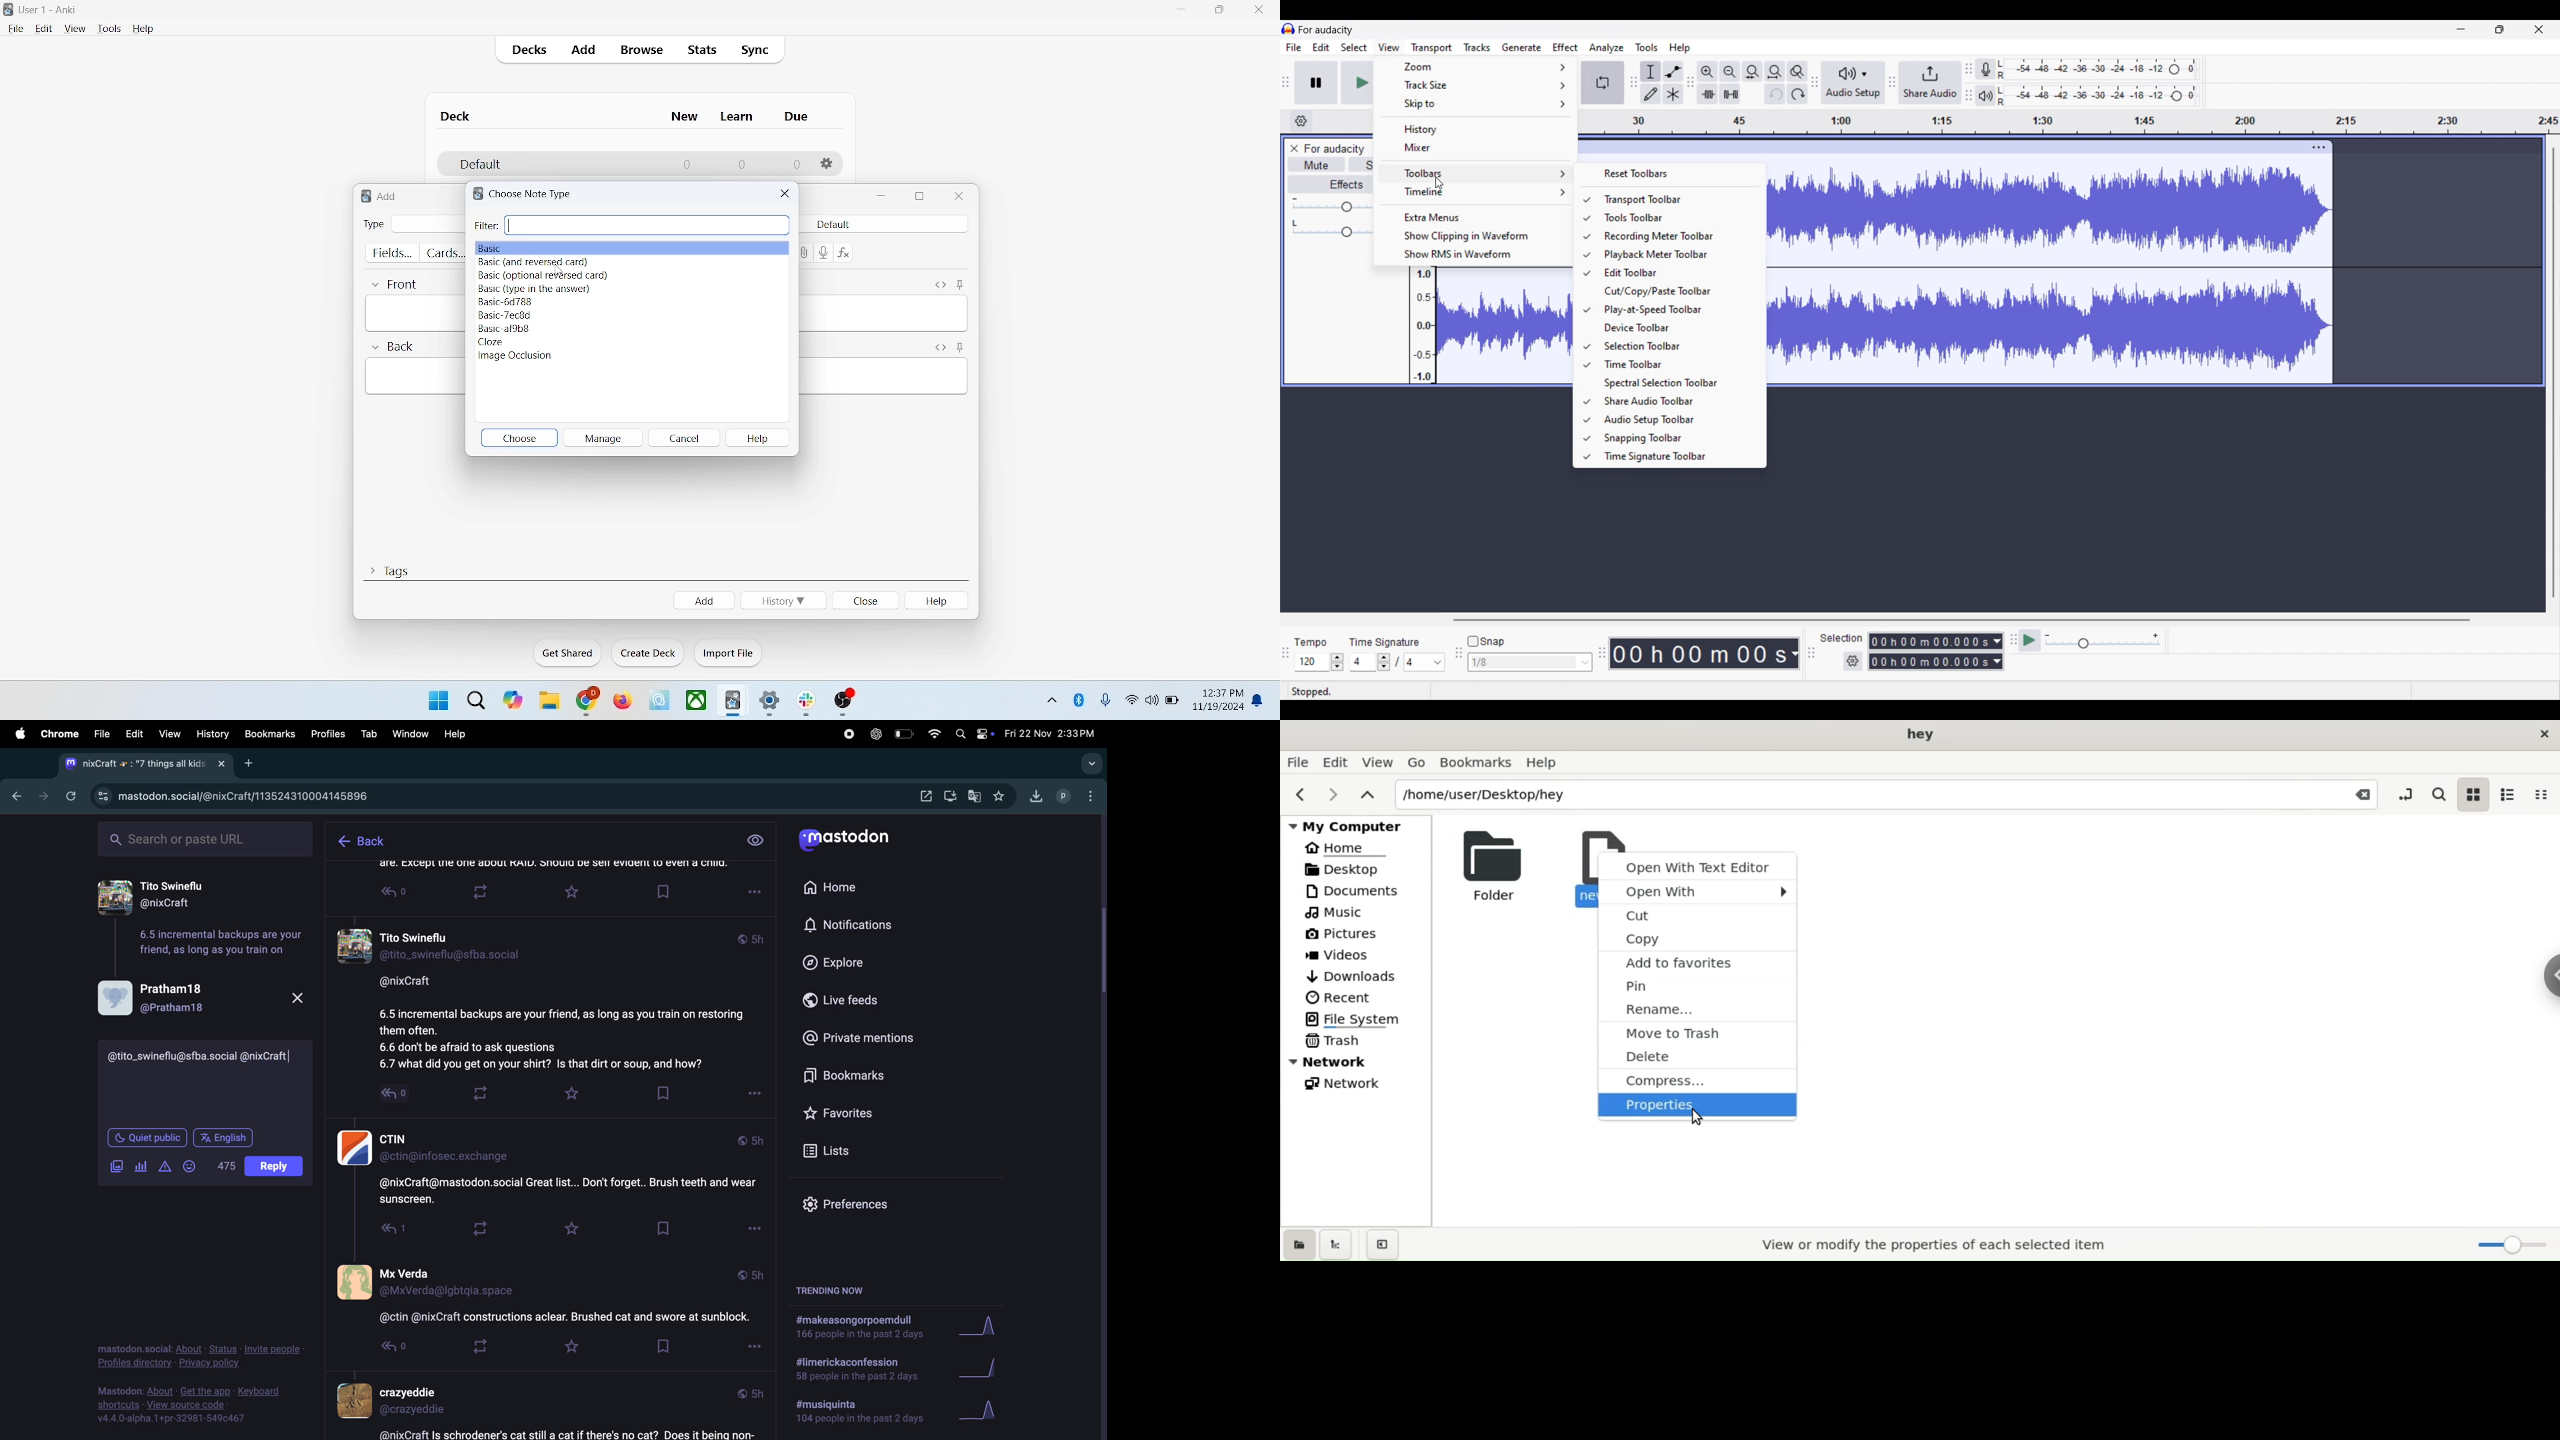  I want to click on learn, so click(736, 116).